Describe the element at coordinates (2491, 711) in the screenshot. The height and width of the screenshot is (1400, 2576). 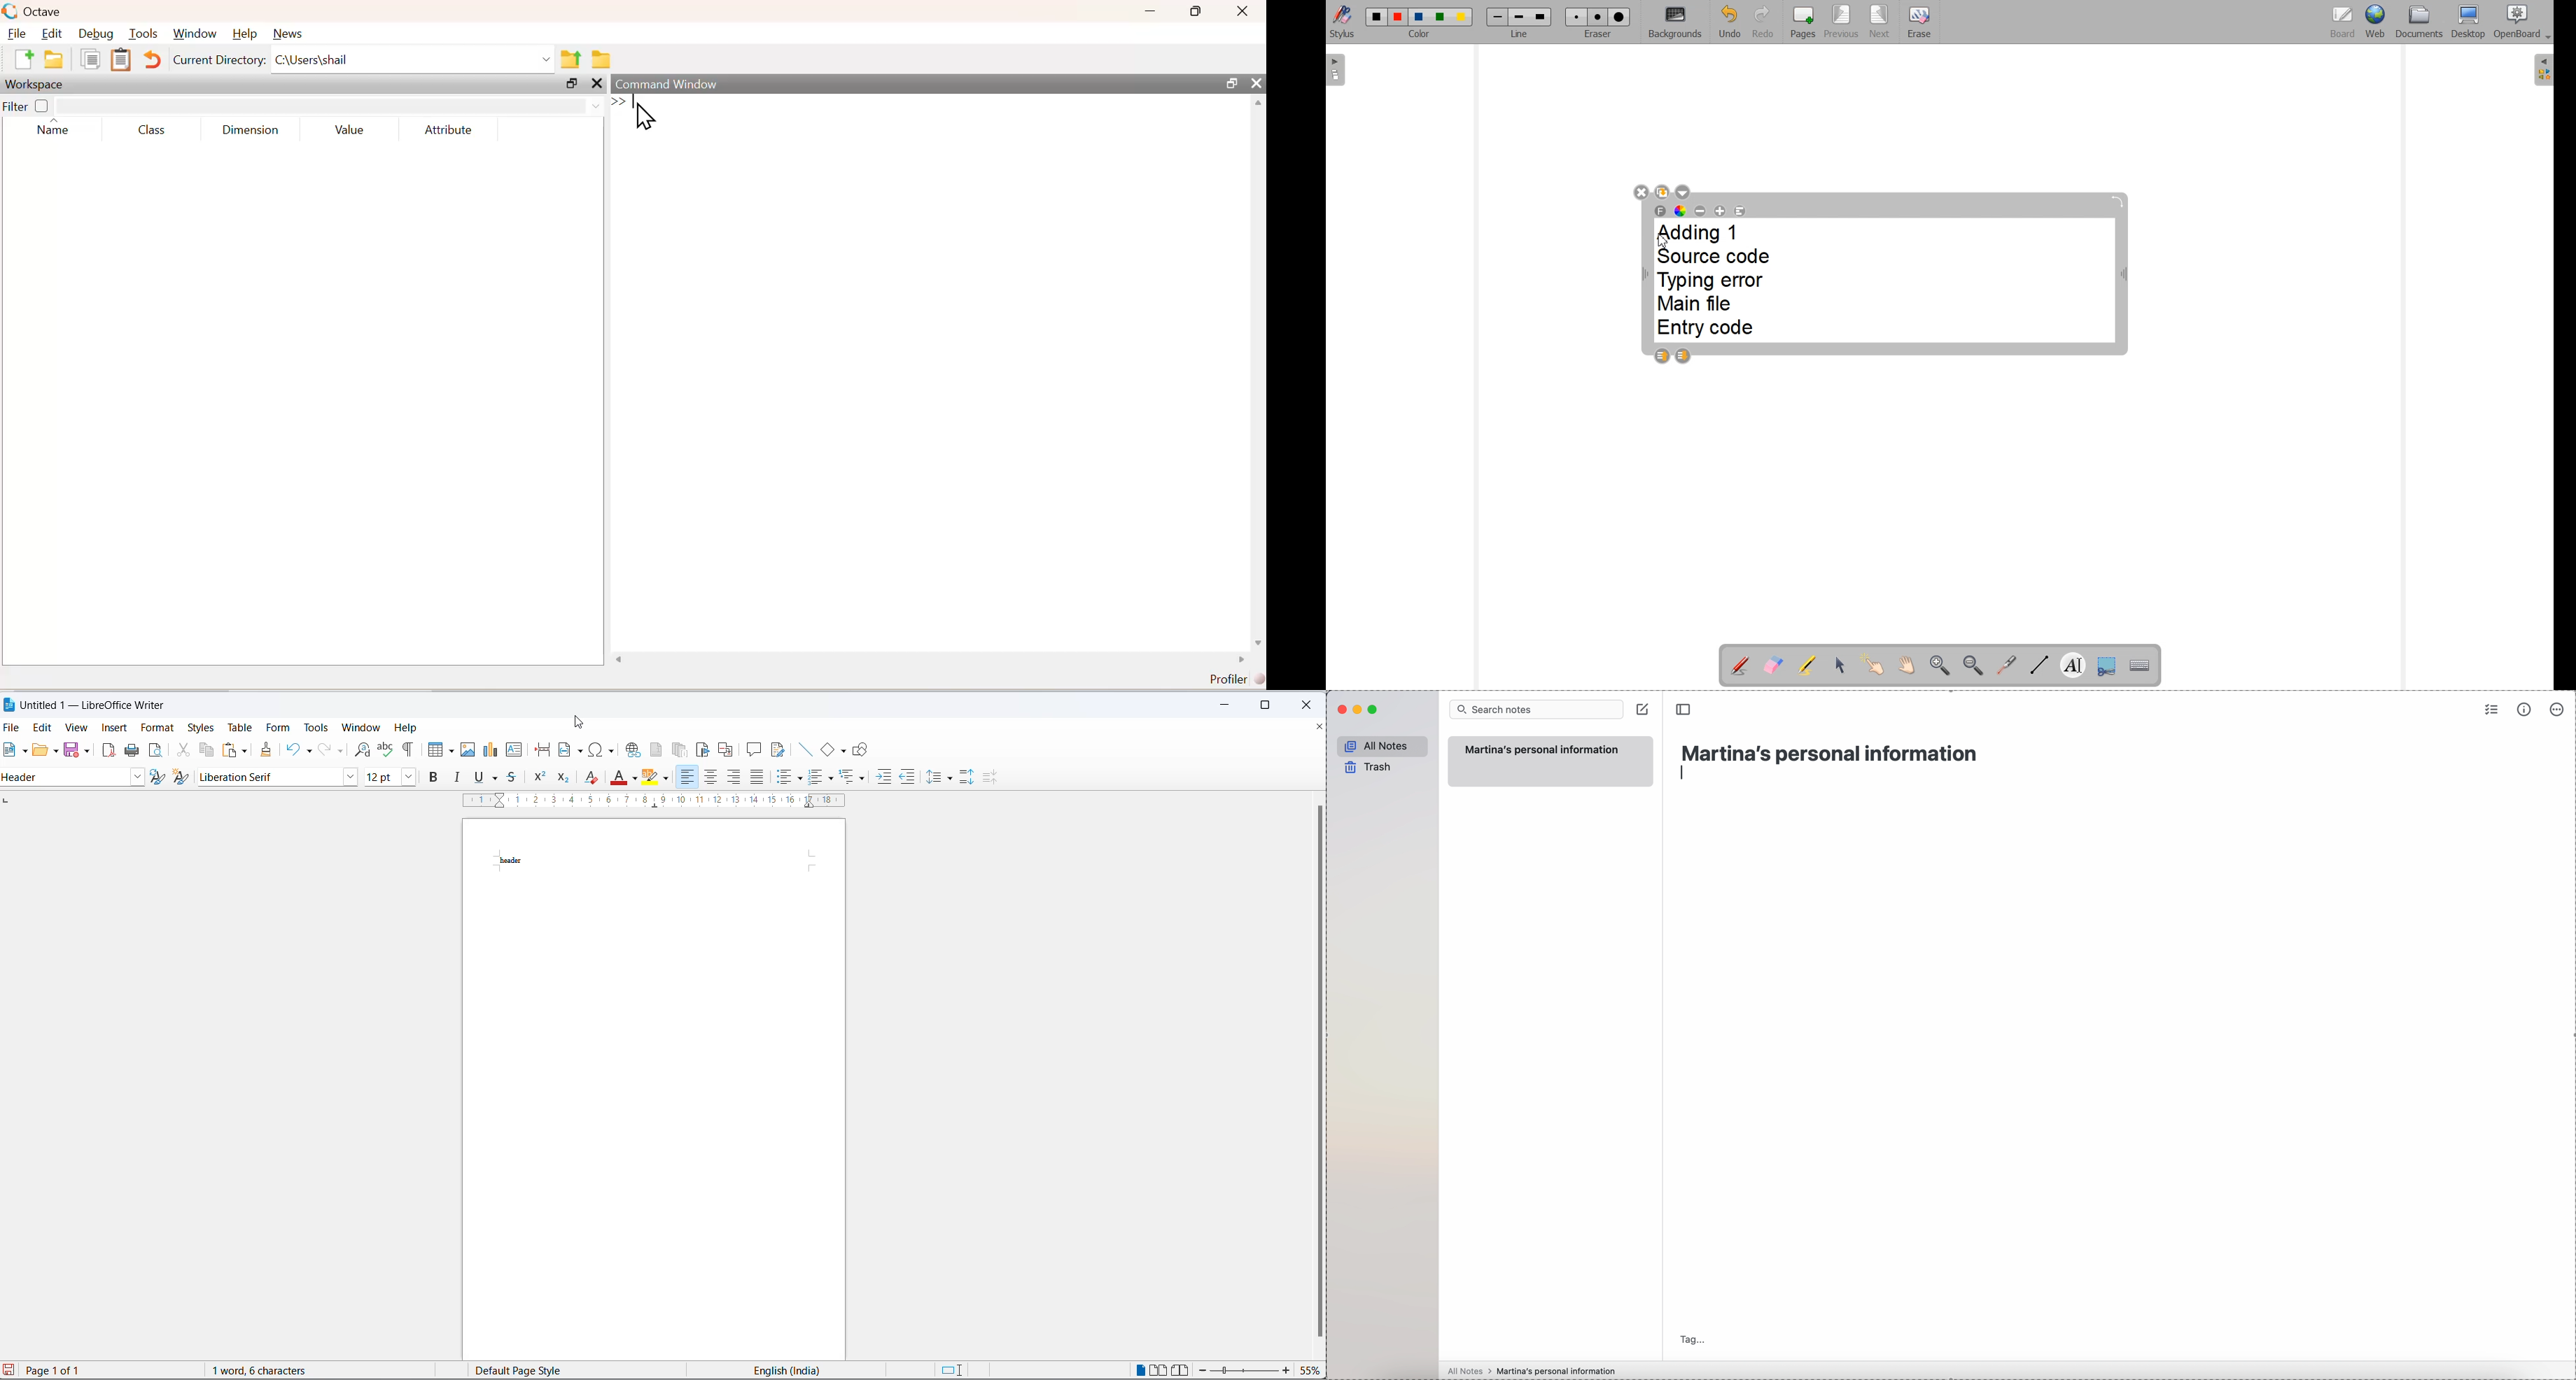
I see `check list` at that location.